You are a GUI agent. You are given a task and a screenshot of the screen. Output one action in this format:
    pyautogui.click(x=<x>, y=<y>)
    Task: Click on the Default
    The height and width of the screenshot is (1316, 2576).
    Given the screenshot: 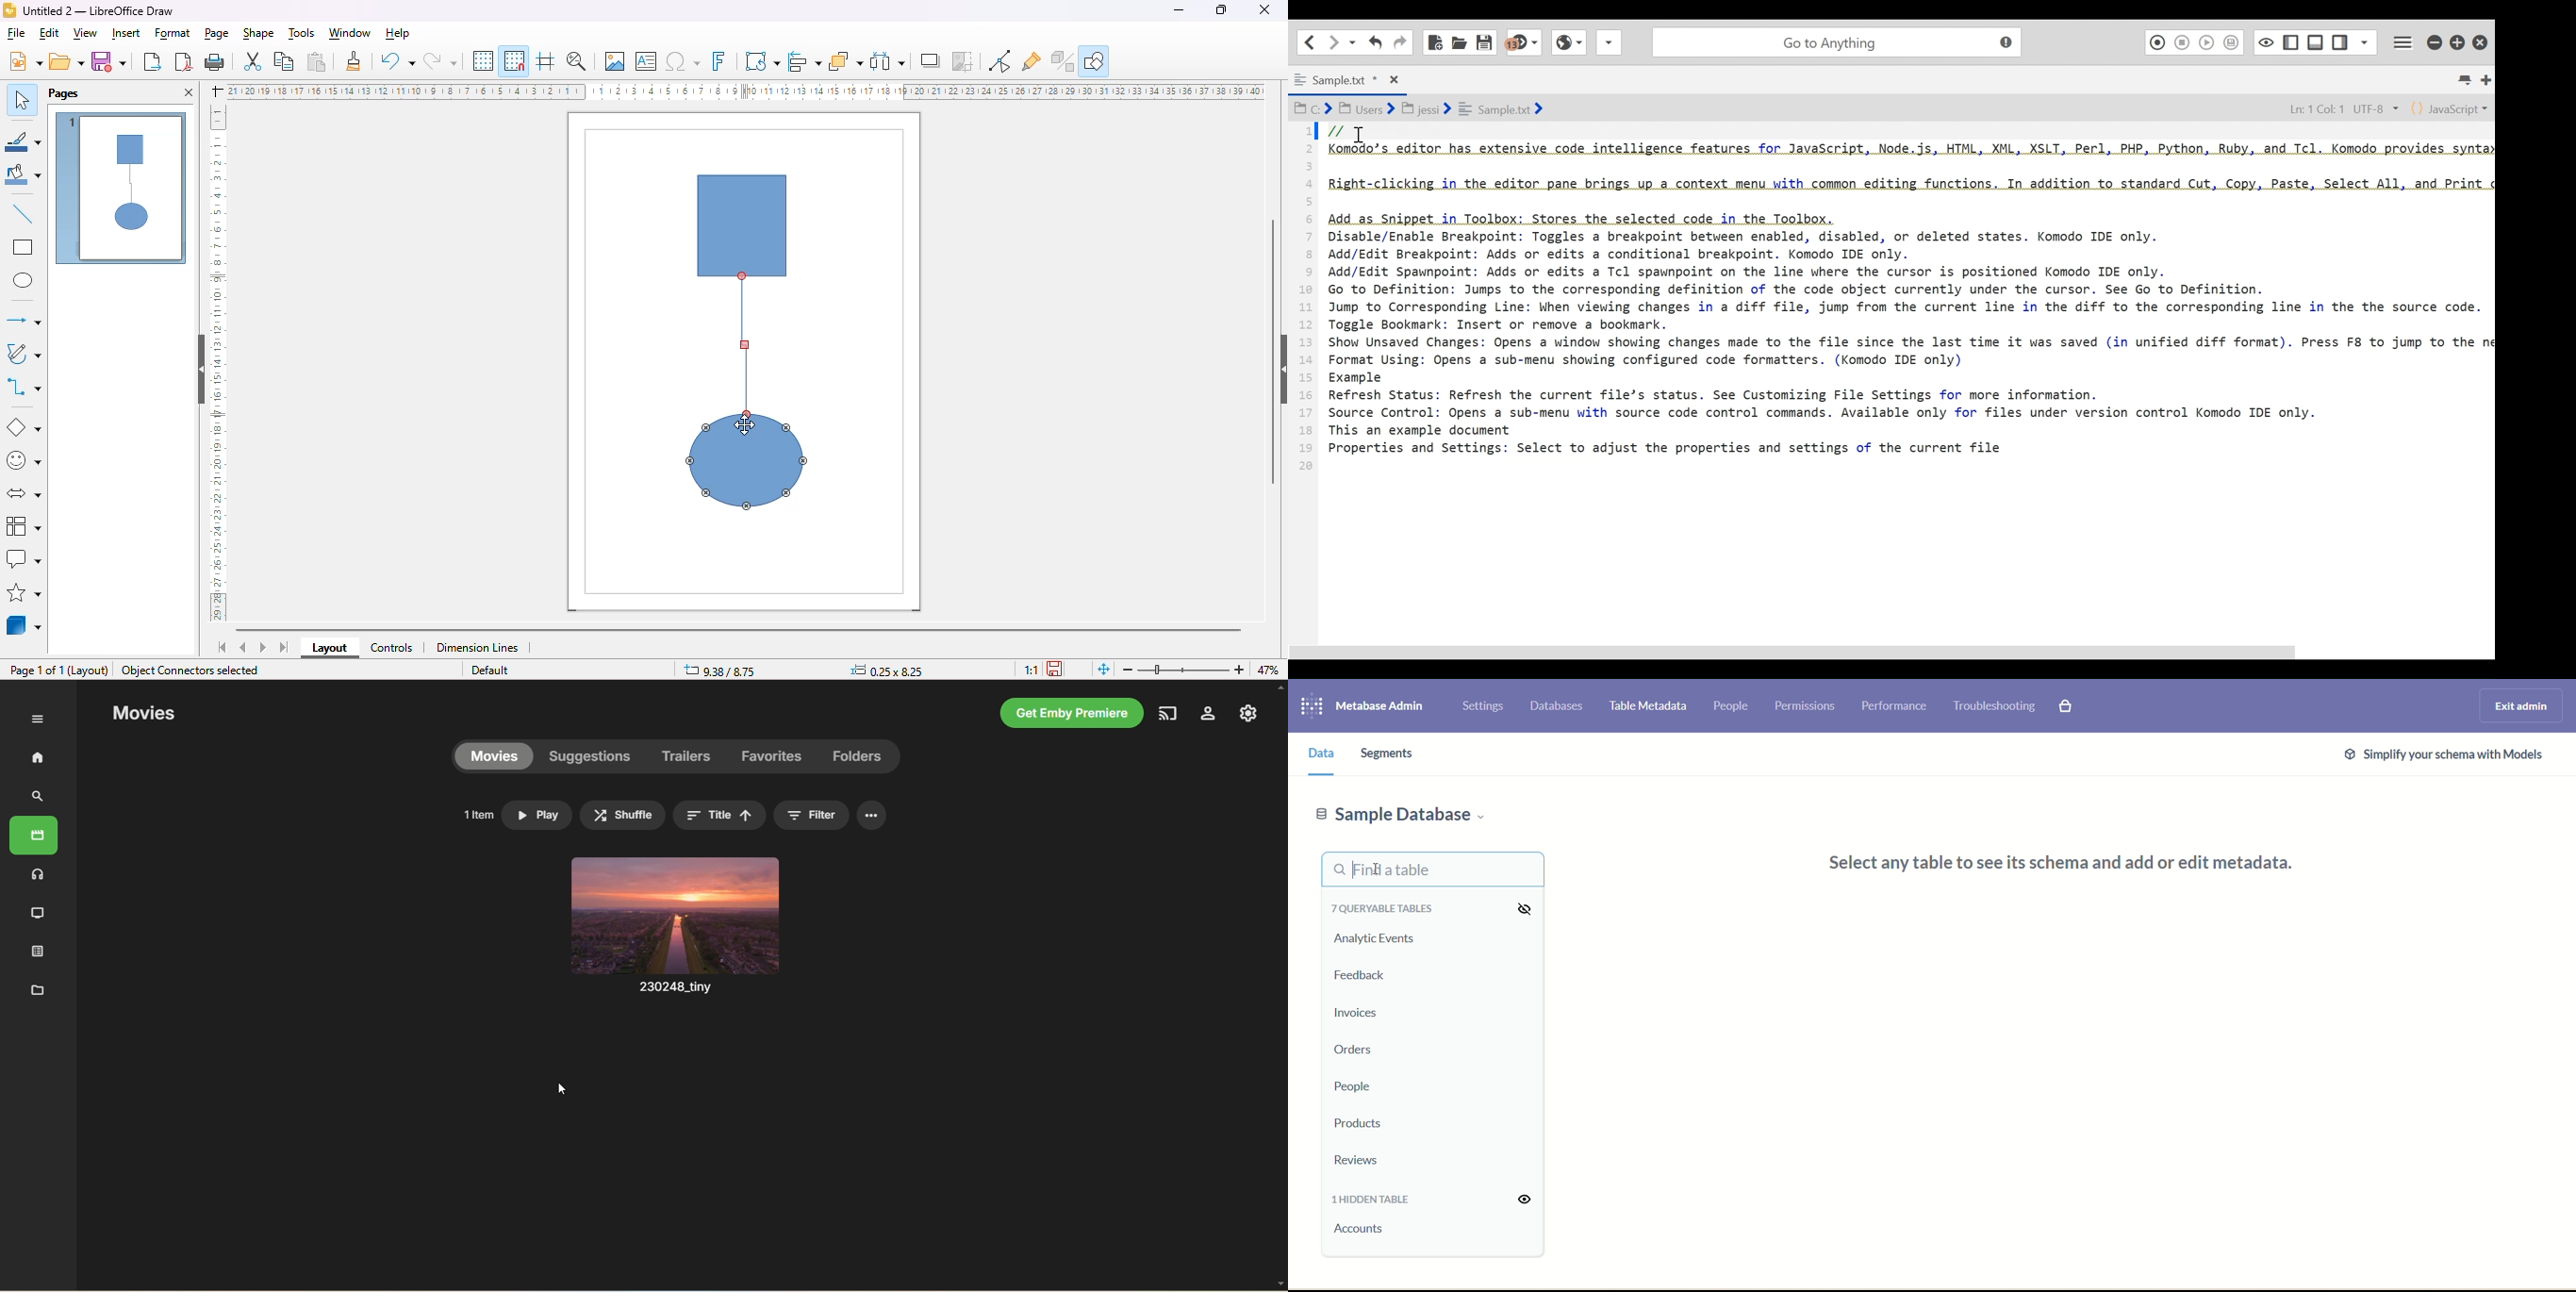 What is the action you would take?
    pyautogui.click(x=487, y=671)
    